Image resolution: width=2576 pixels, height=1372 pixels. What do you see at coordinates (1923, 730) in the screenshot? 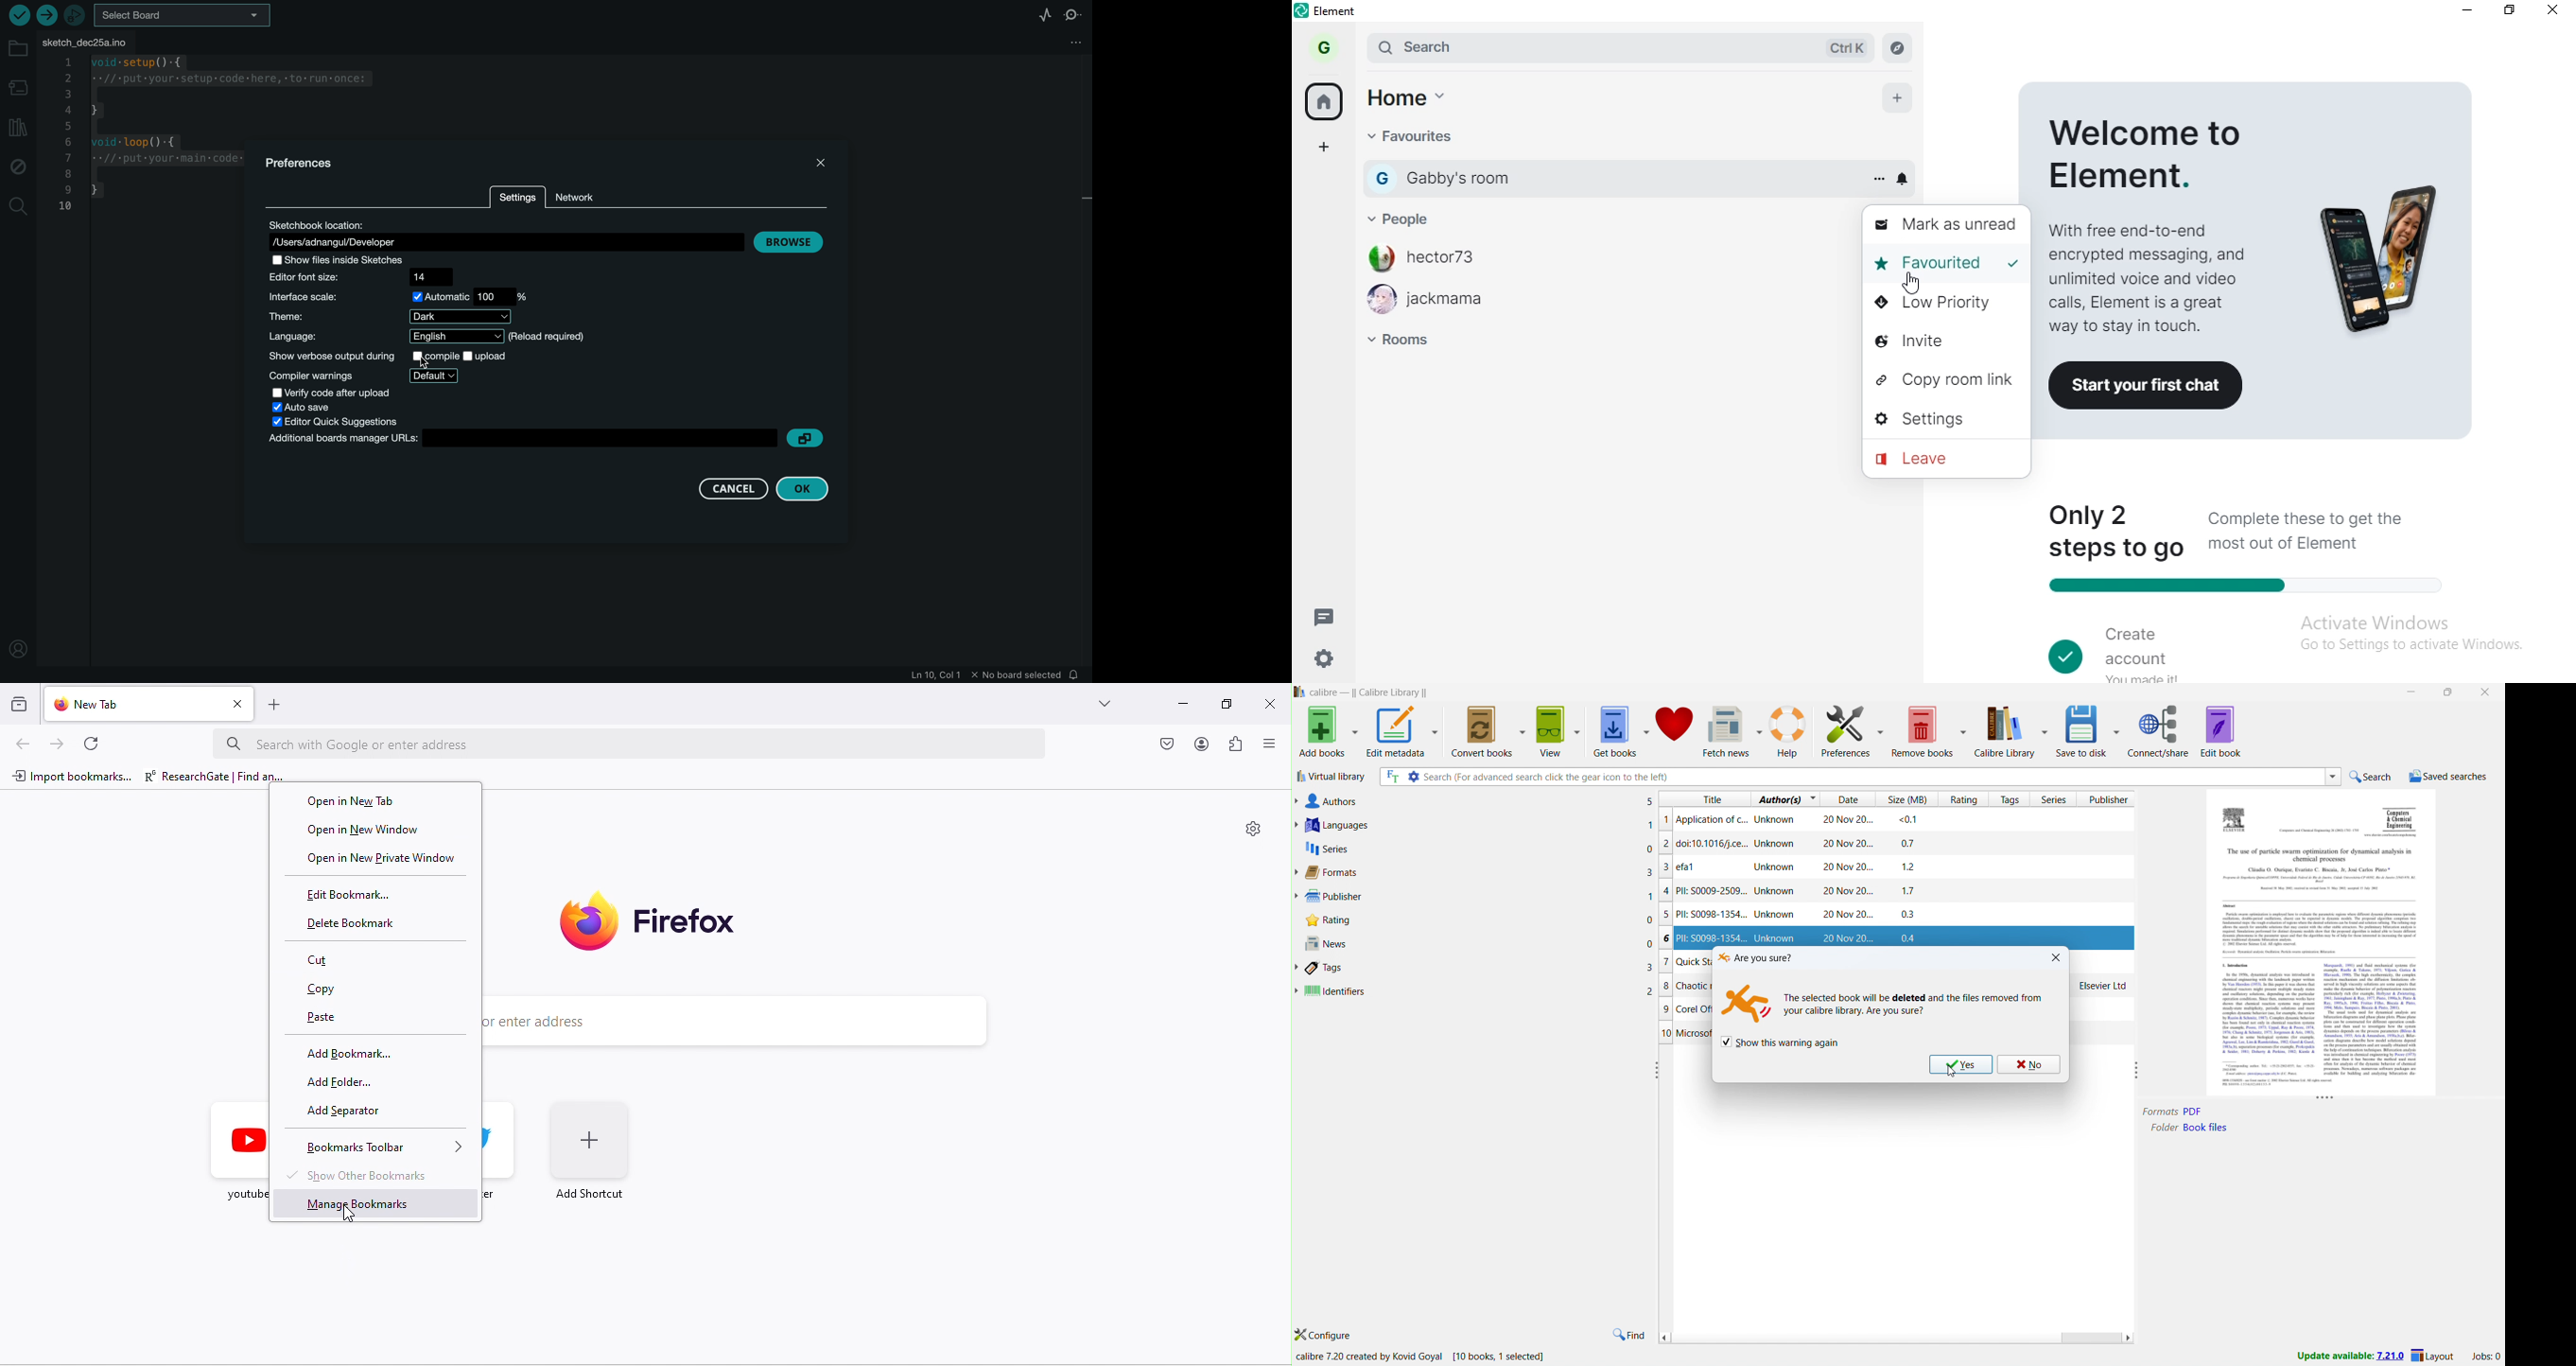
I see `remove books` at bounding box center [1923, 730].